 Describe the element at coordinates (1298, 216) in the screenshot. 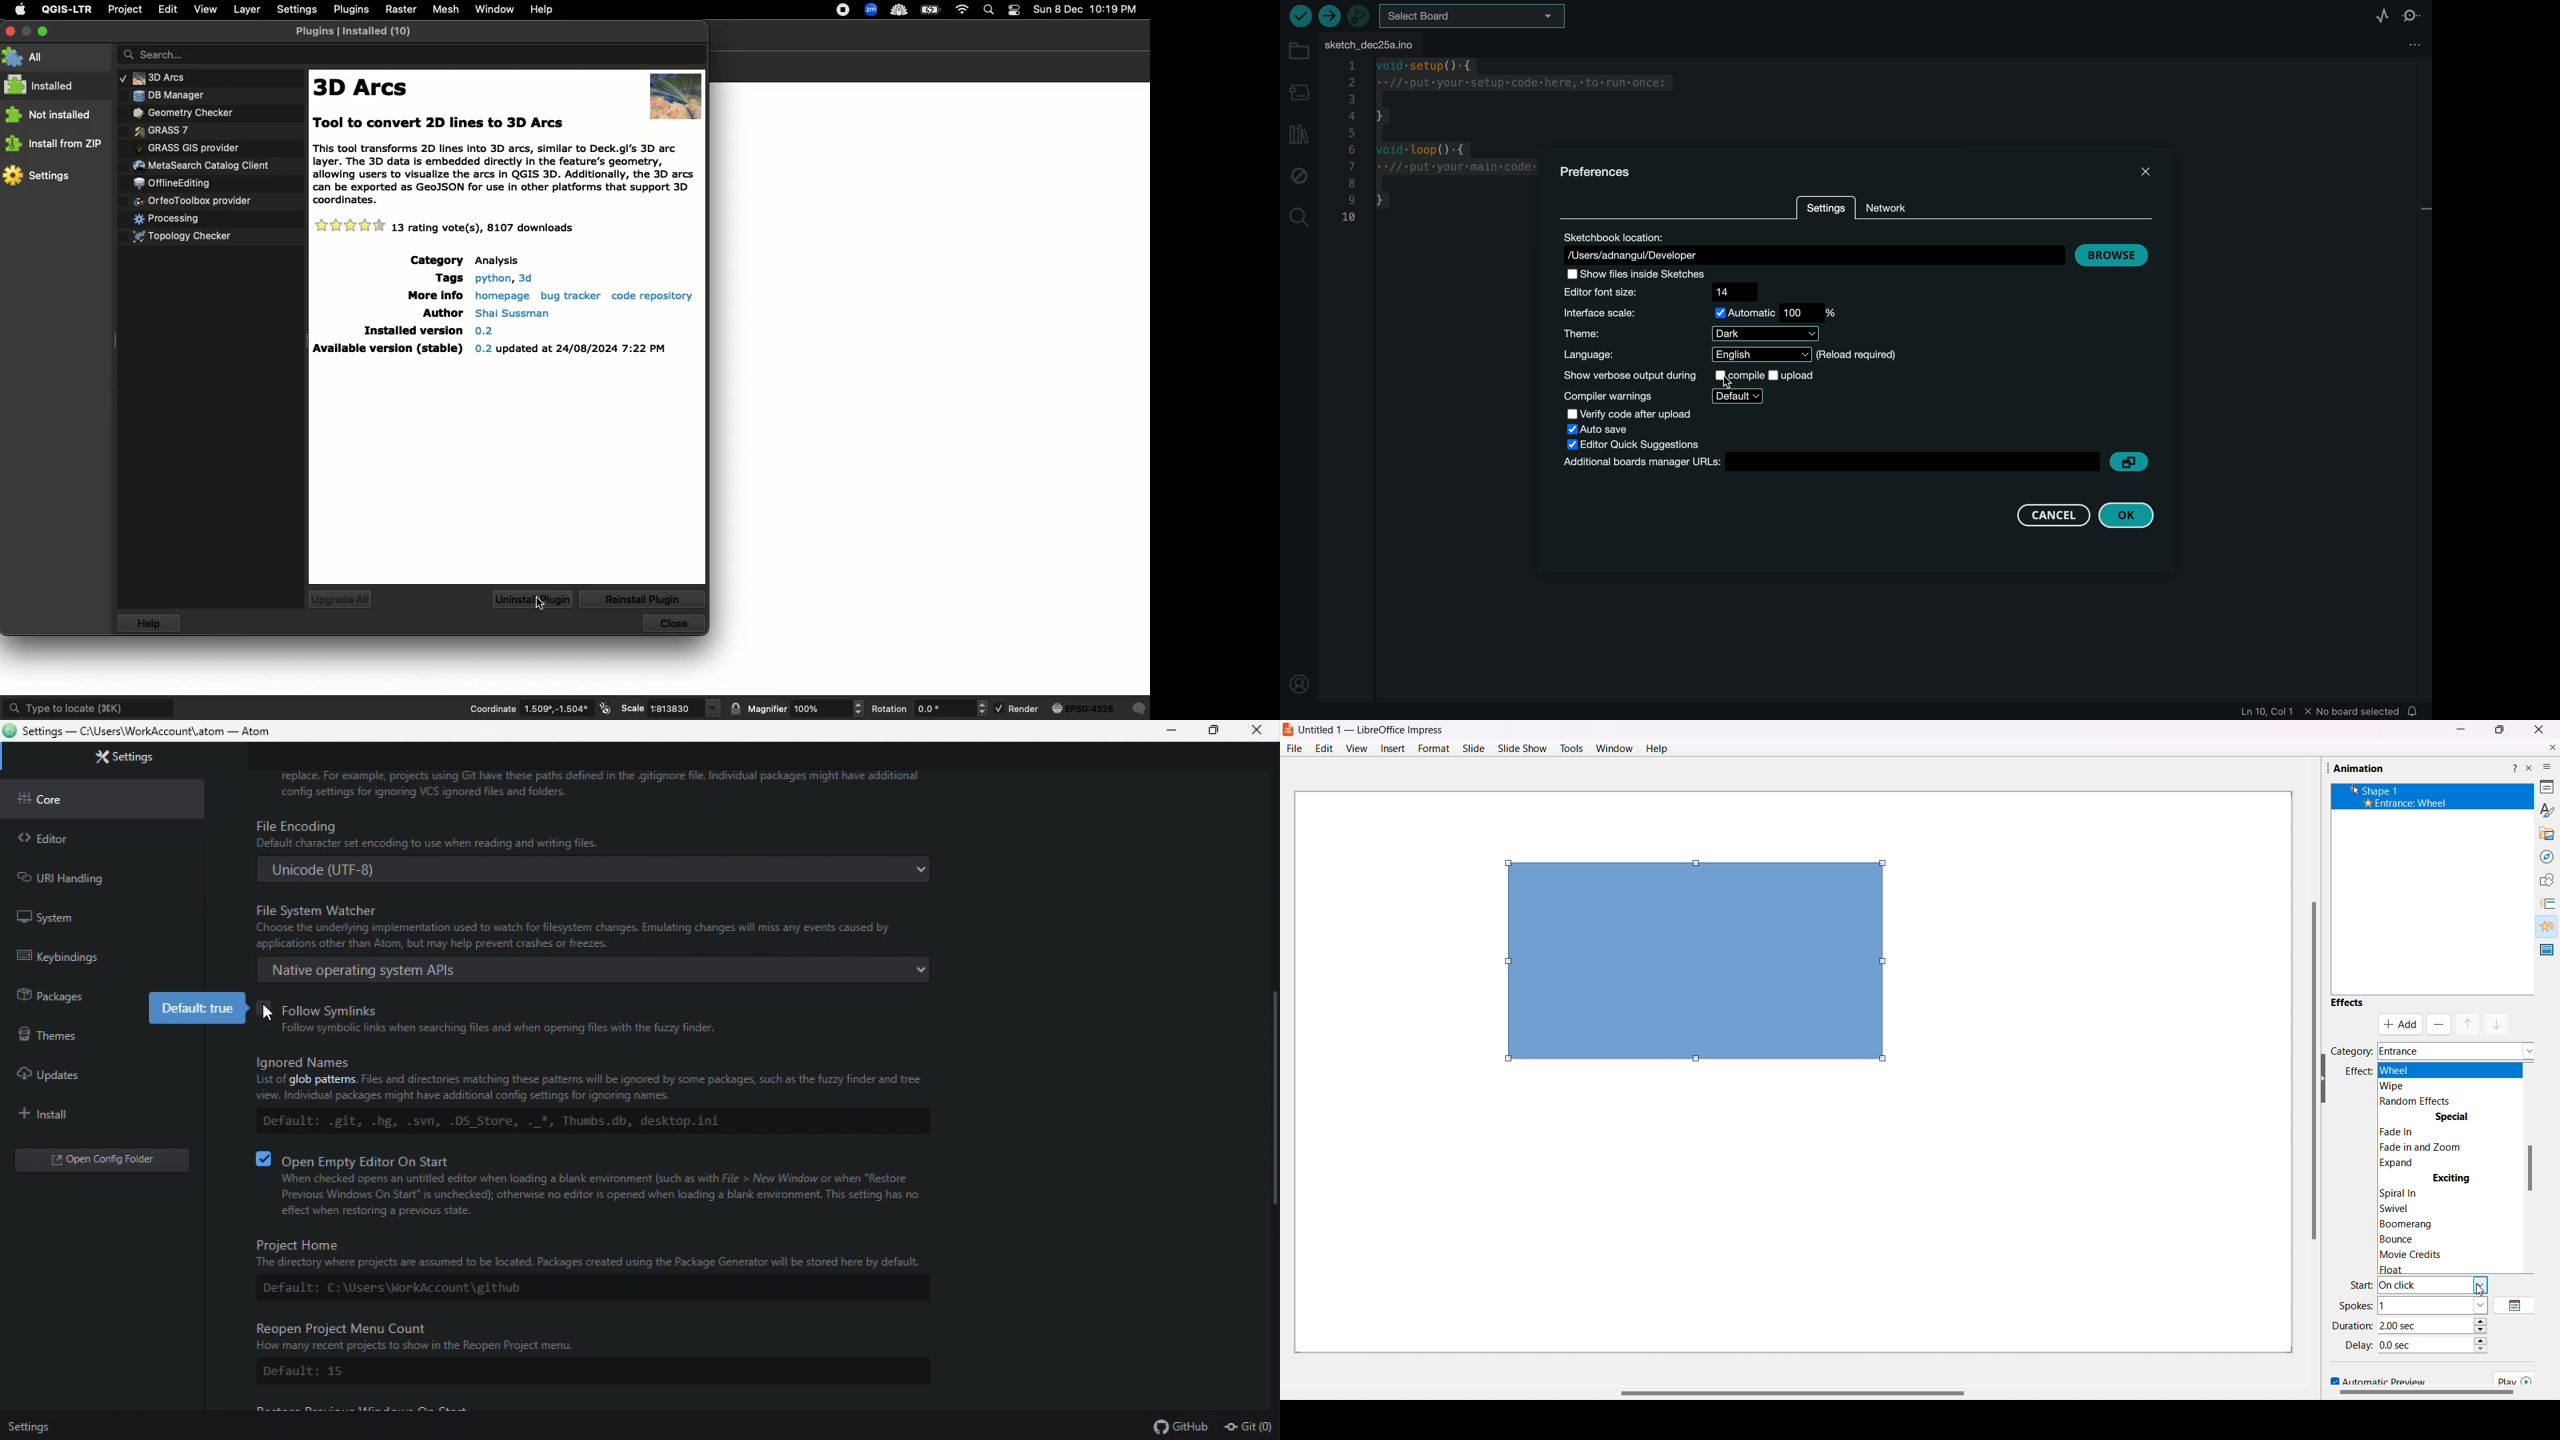

I see `search` at that location.